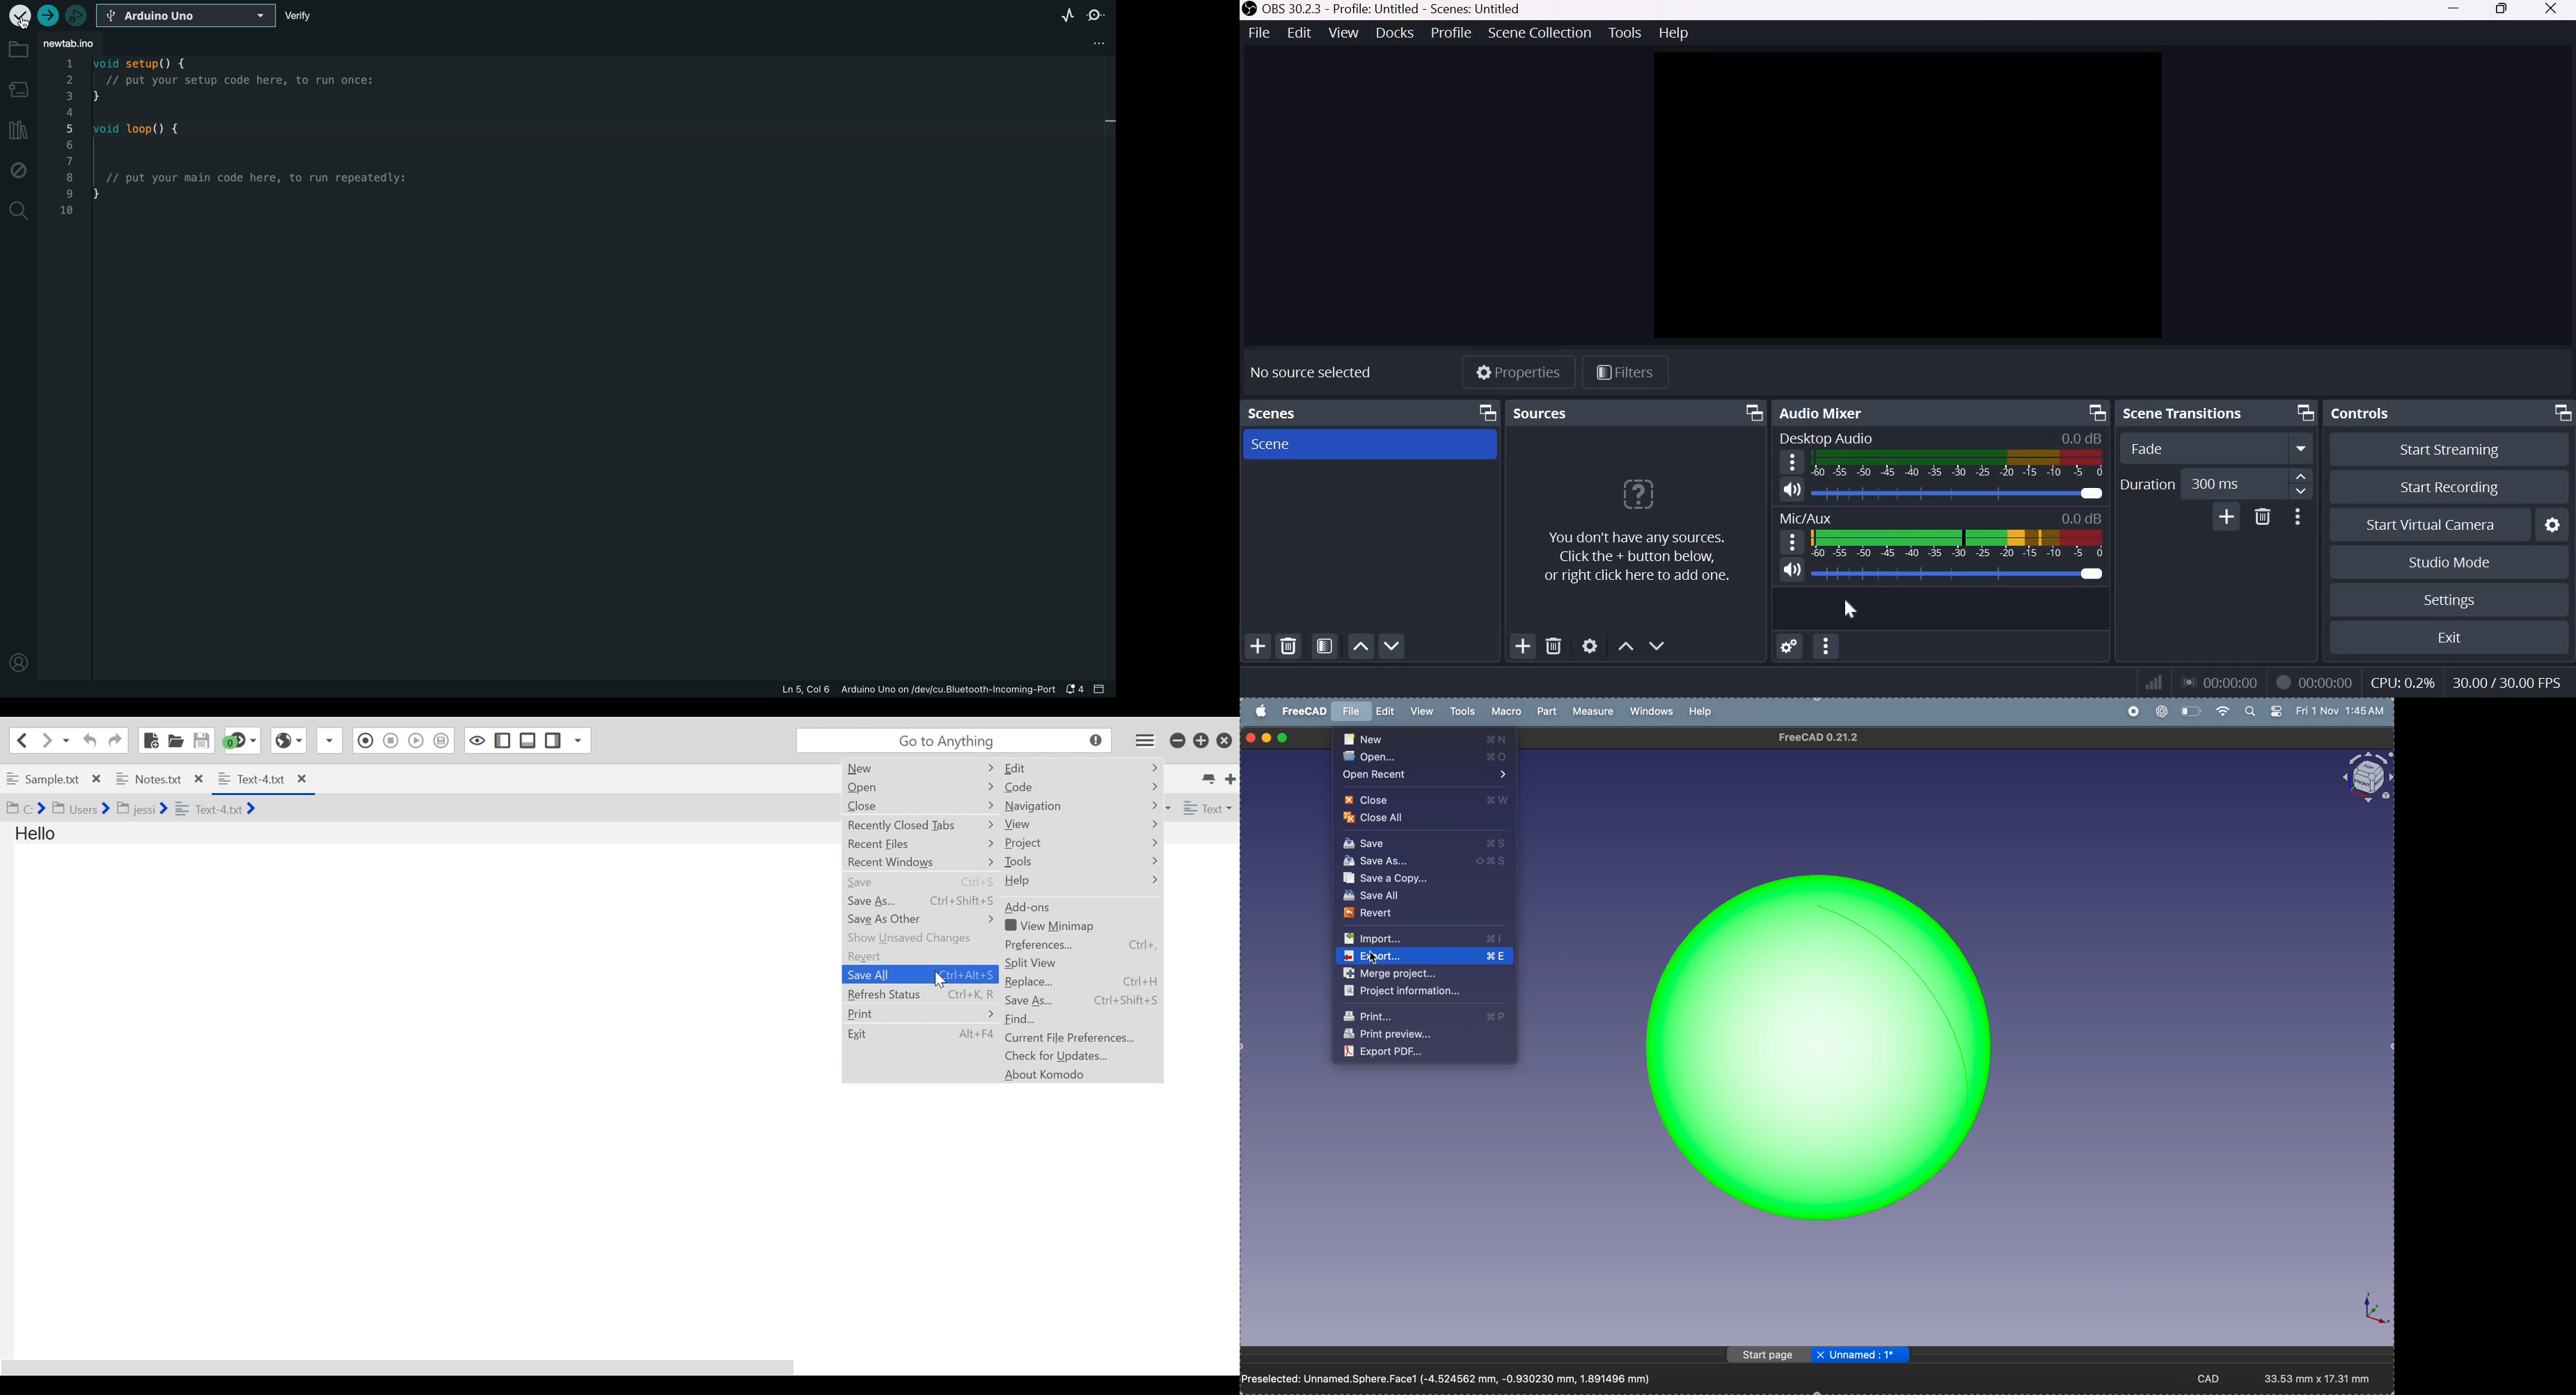  Describe the element at coordinates (1427, 756) in the screenshot. I see `open` at that location.